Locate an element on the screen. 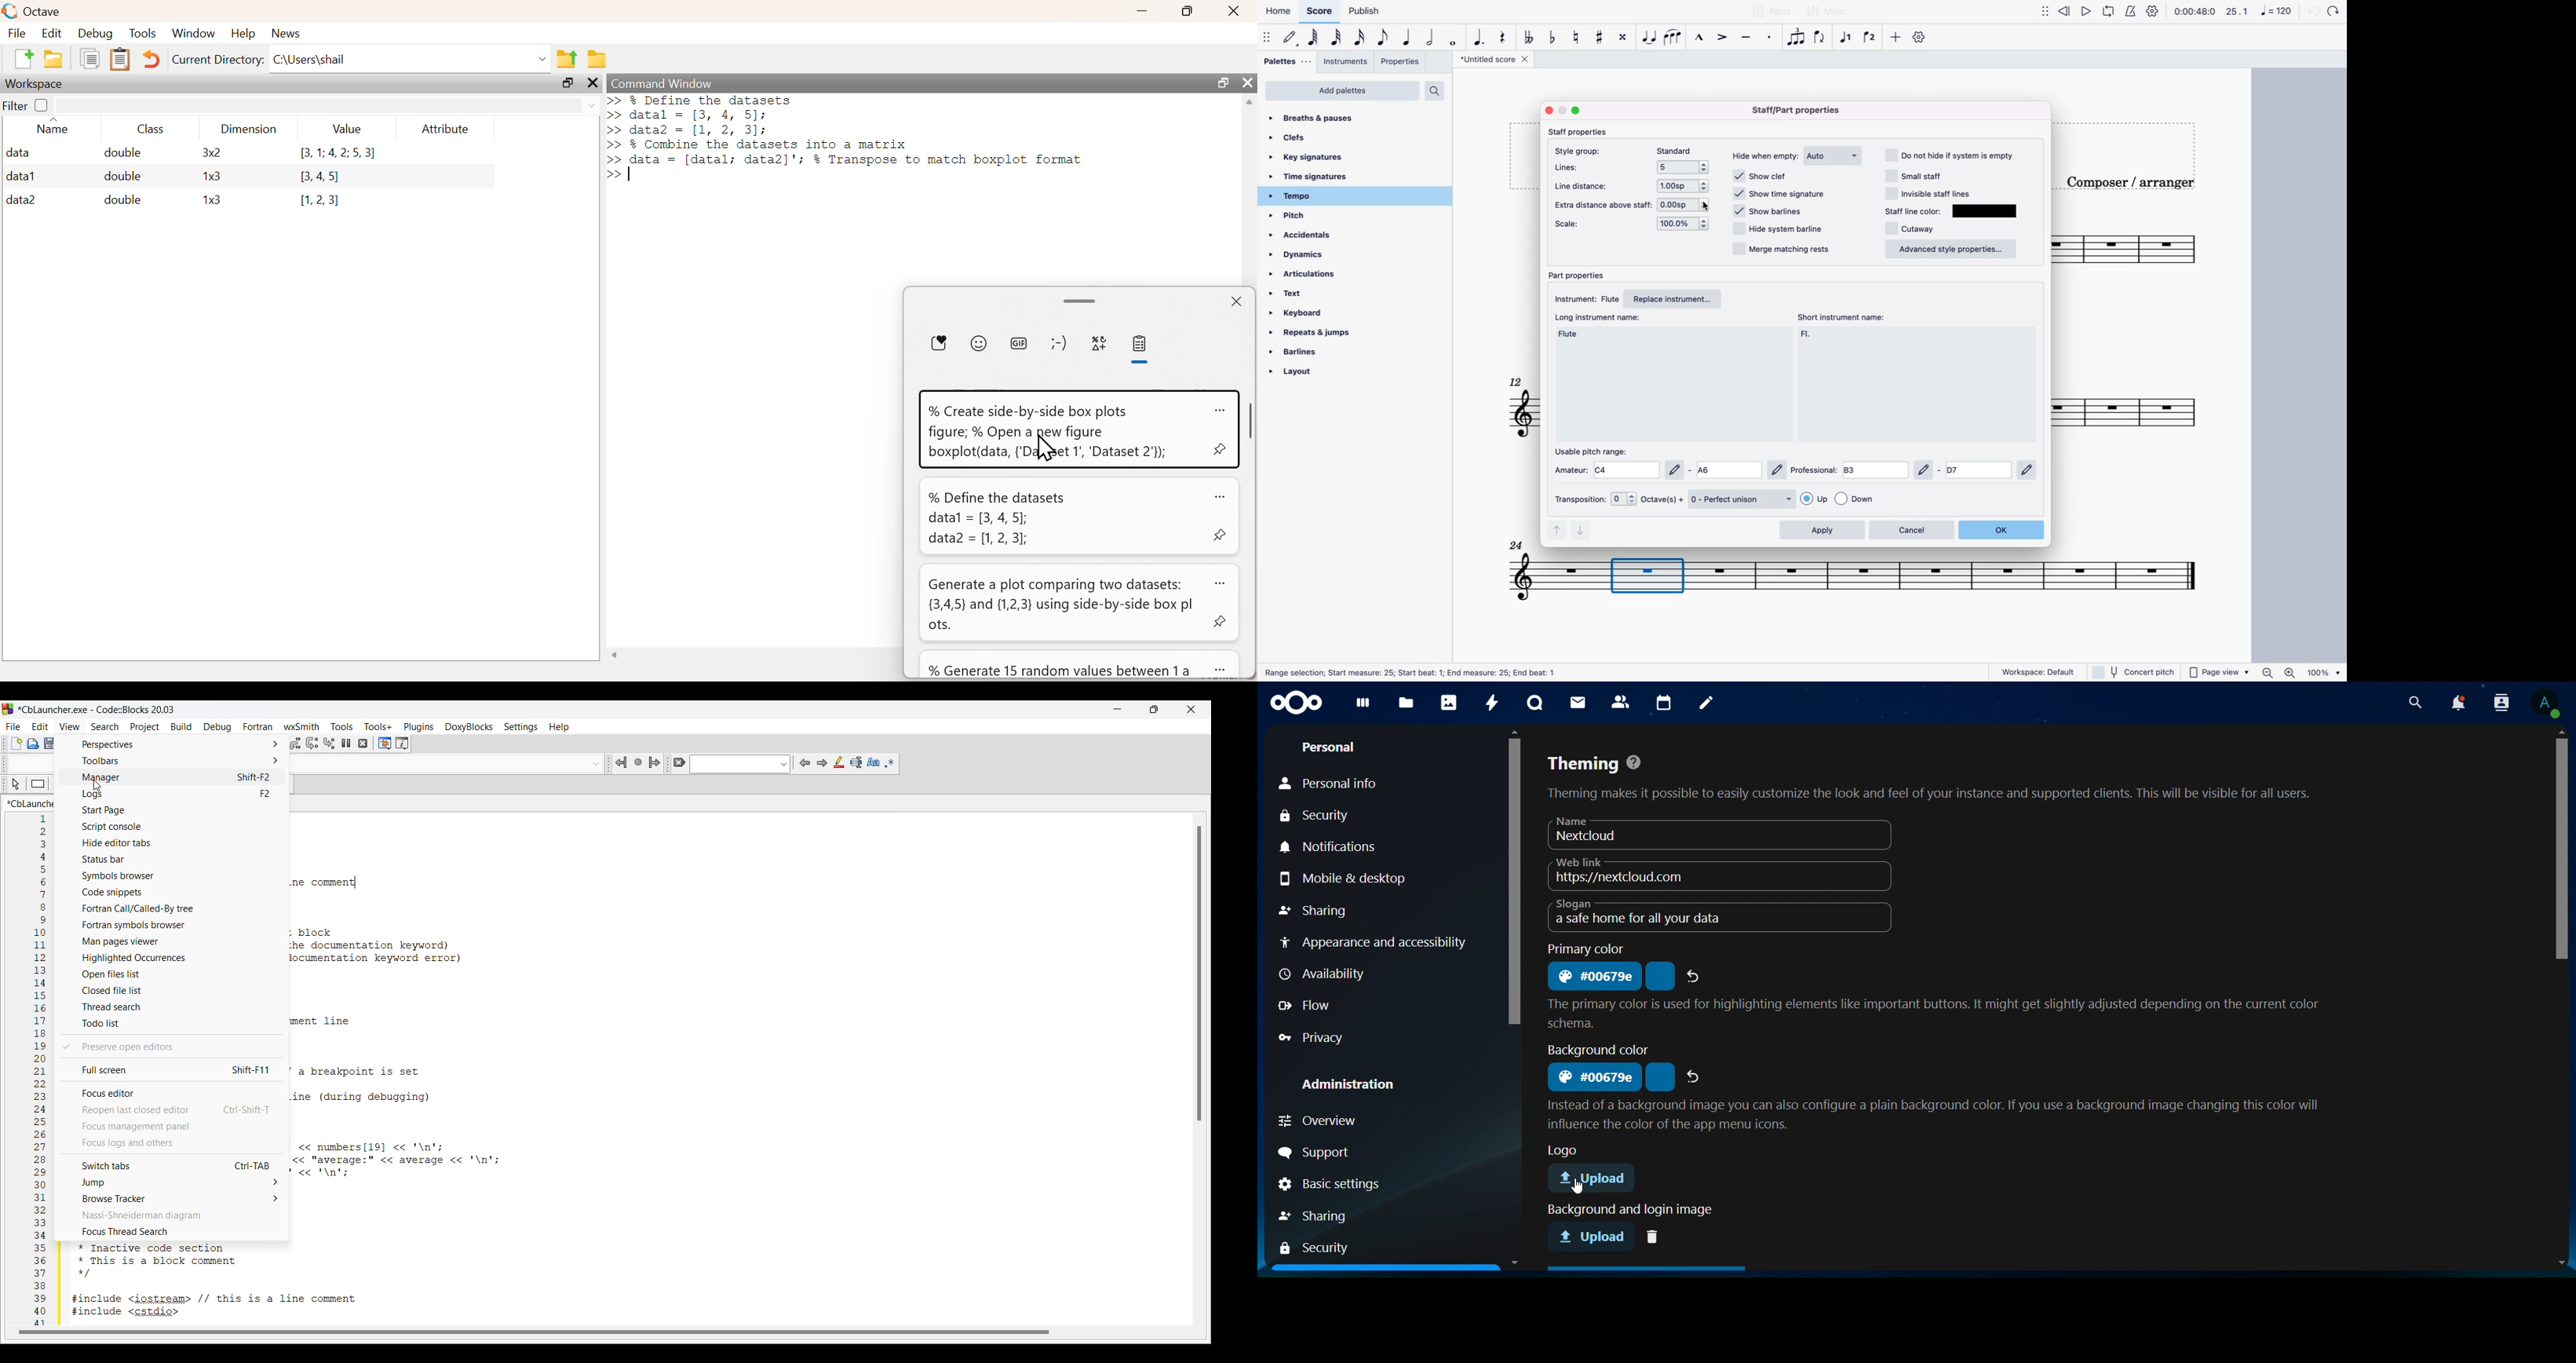 Image resolution: width=2576 pixels, height=1372 pixels. primary color is located at coordinates (1595, 976).